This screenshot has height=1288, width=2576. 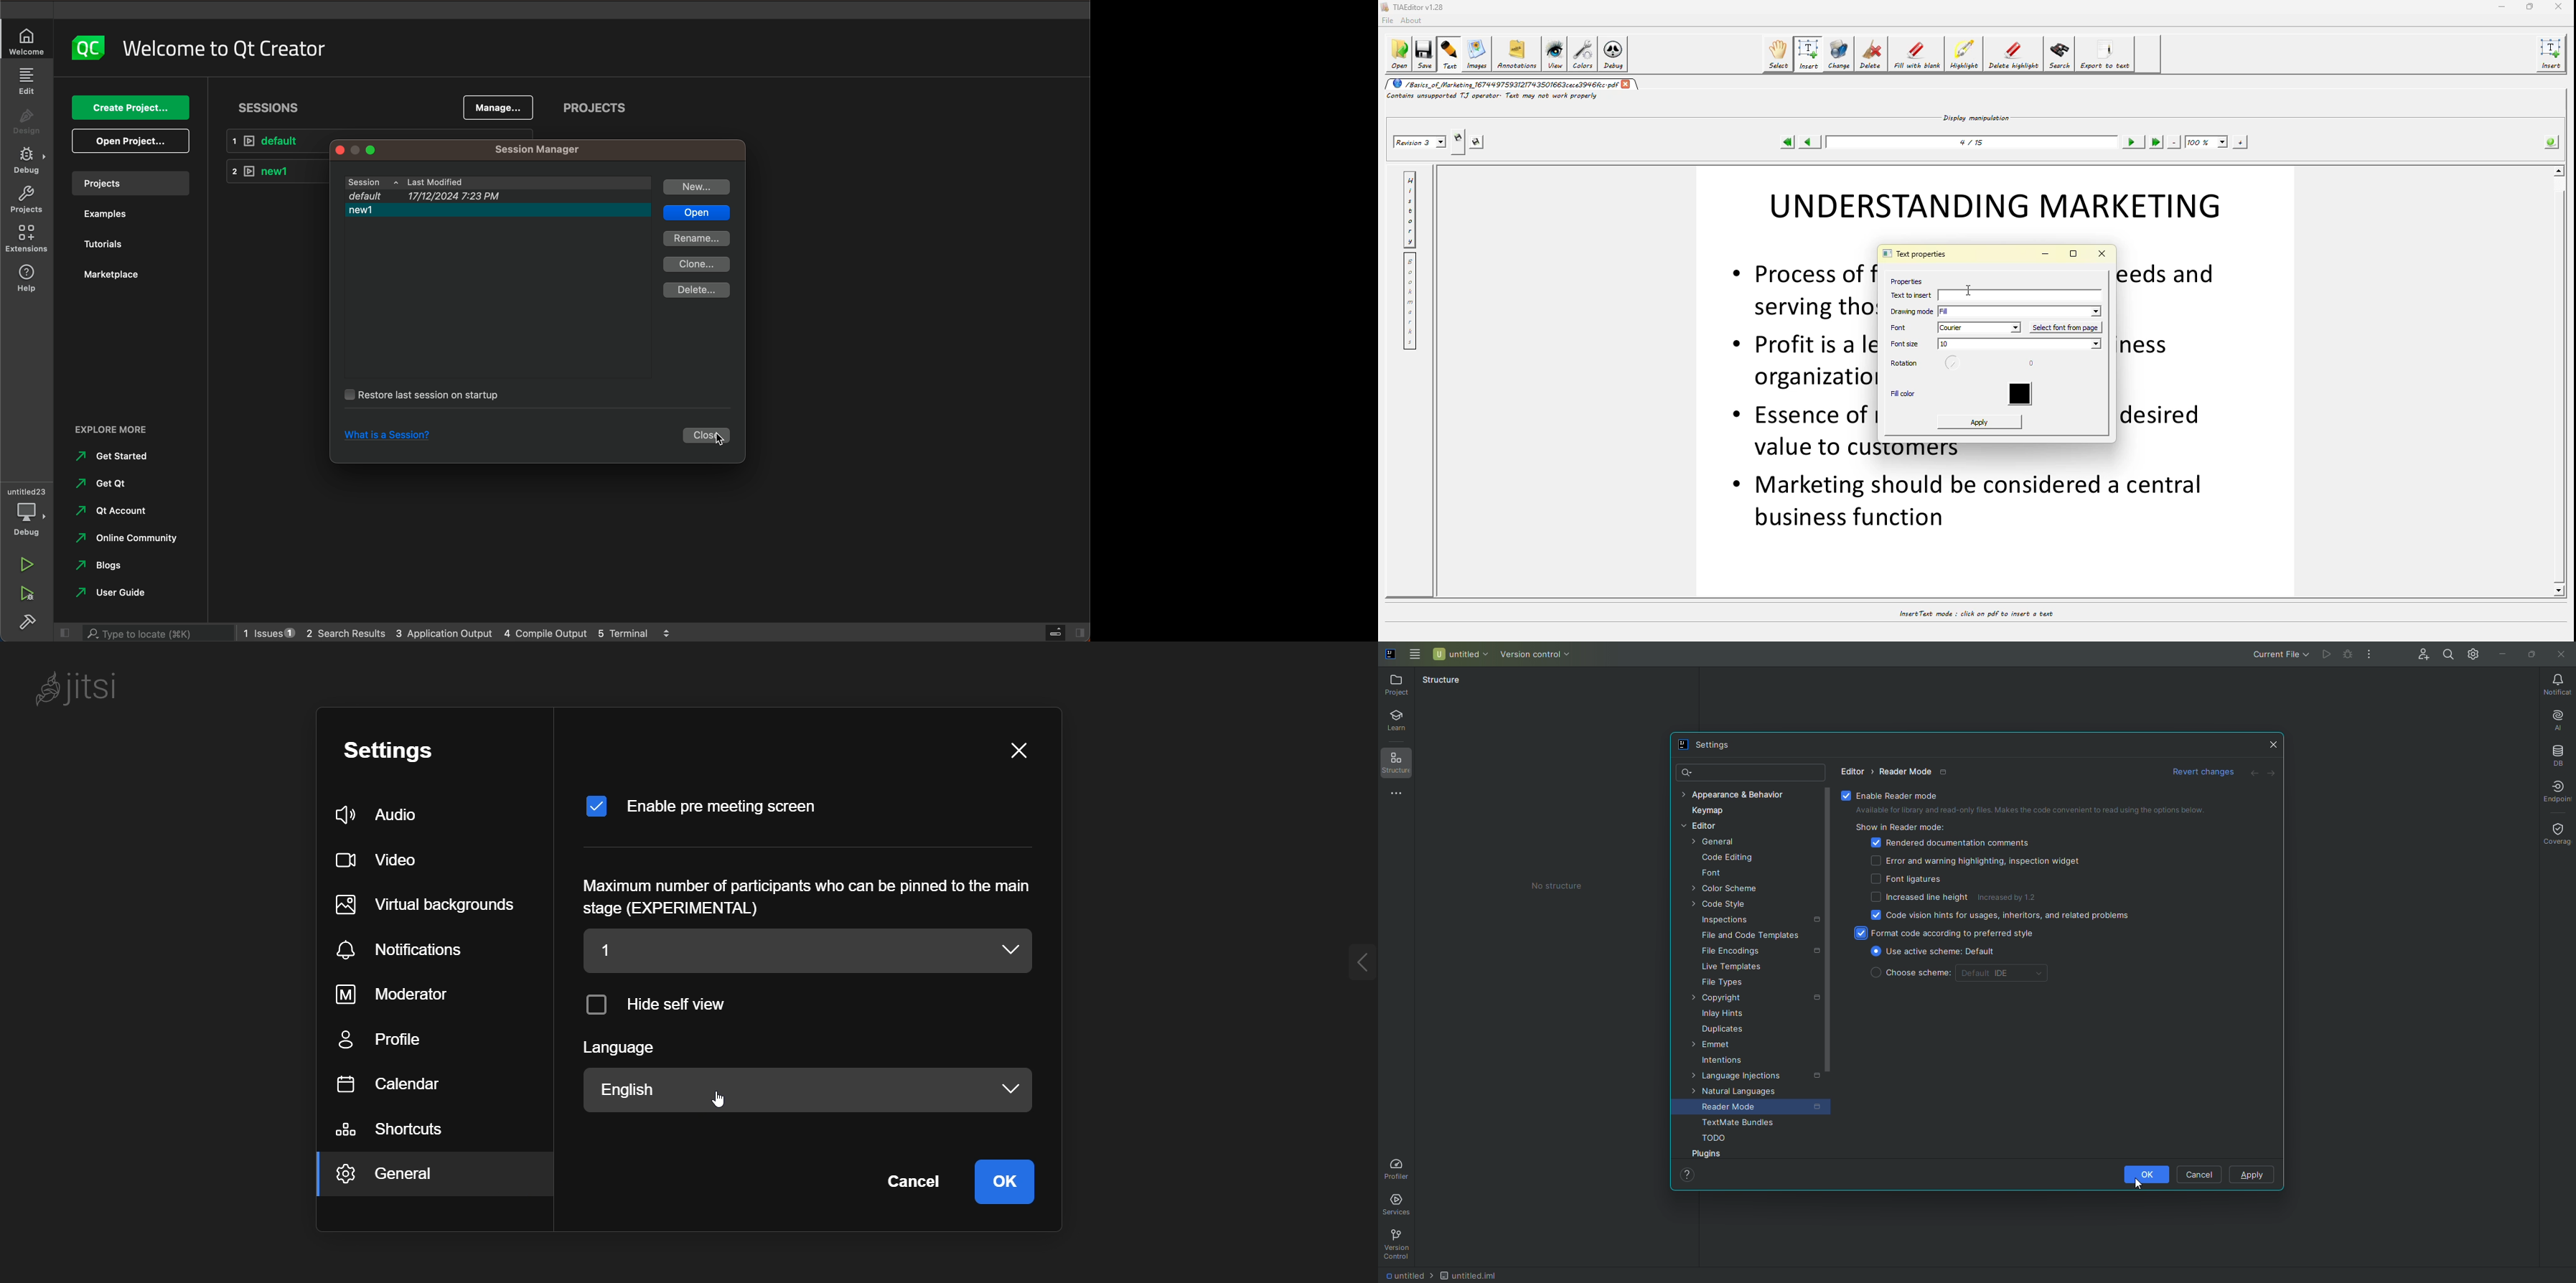 I want to click on audio, so click(x=391, y=813).